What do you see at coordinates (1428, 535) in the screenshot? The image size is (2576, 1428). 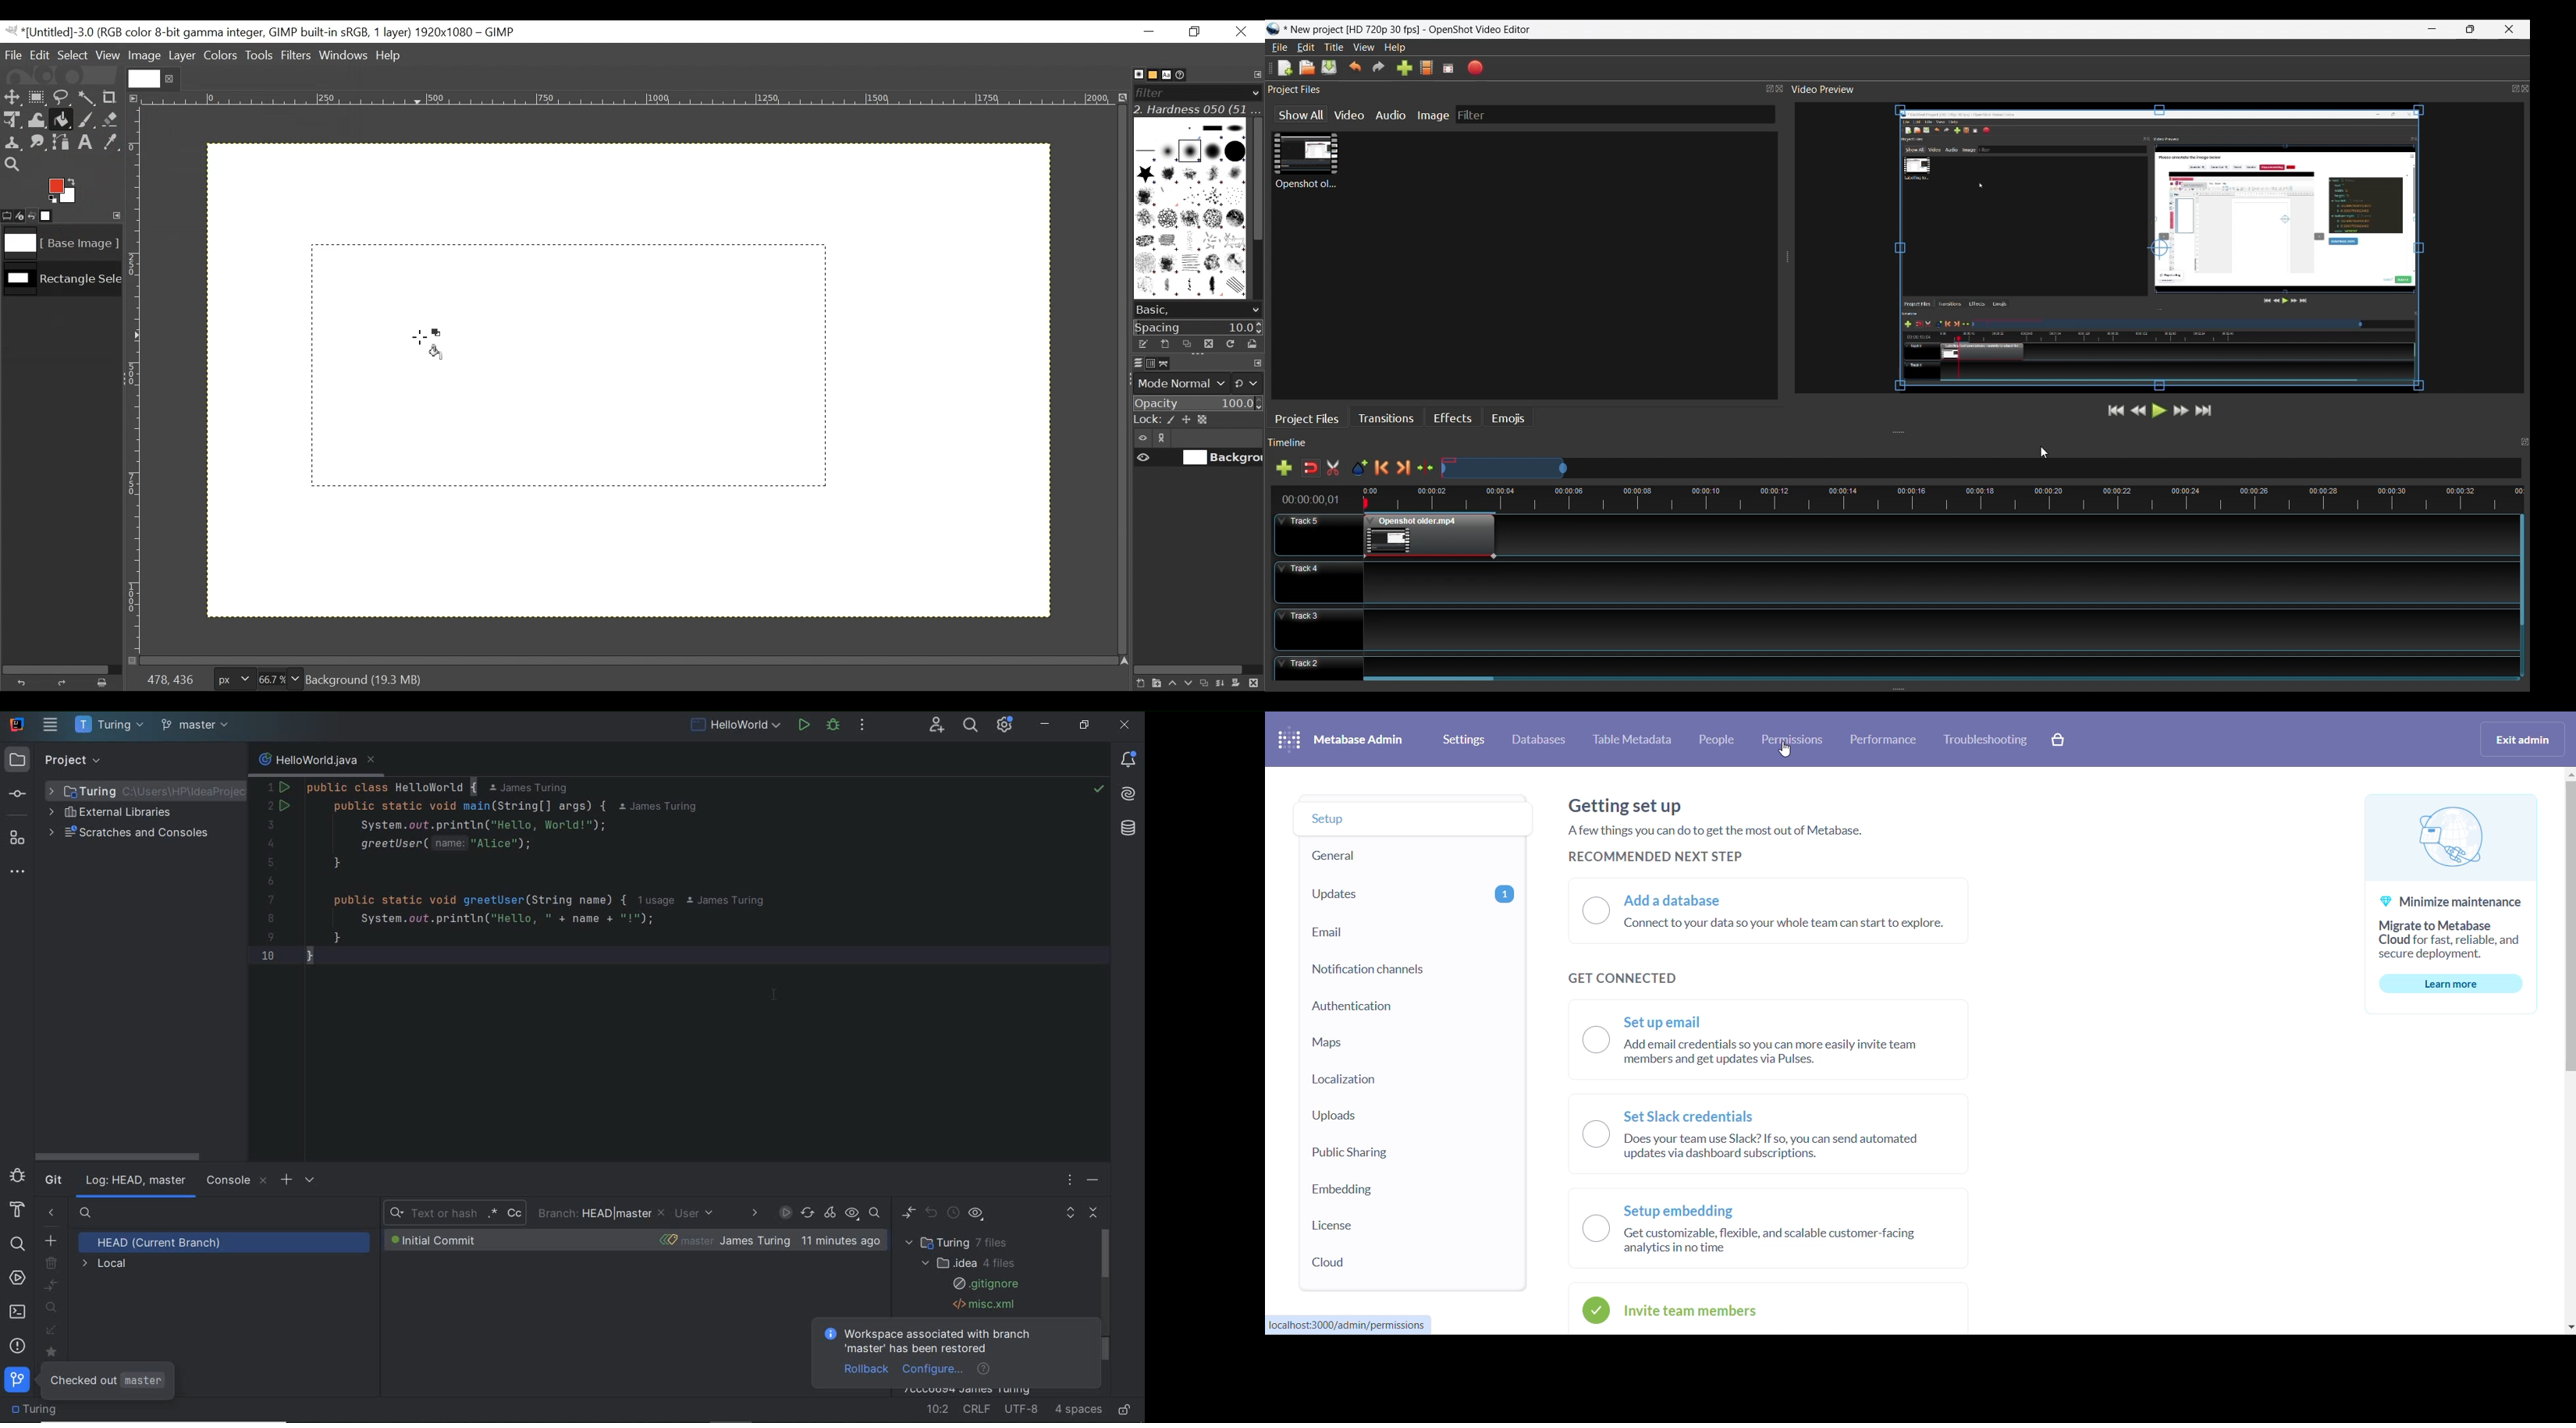 I see `Clip at the Track Panel` at bounding box center [1428, 535].